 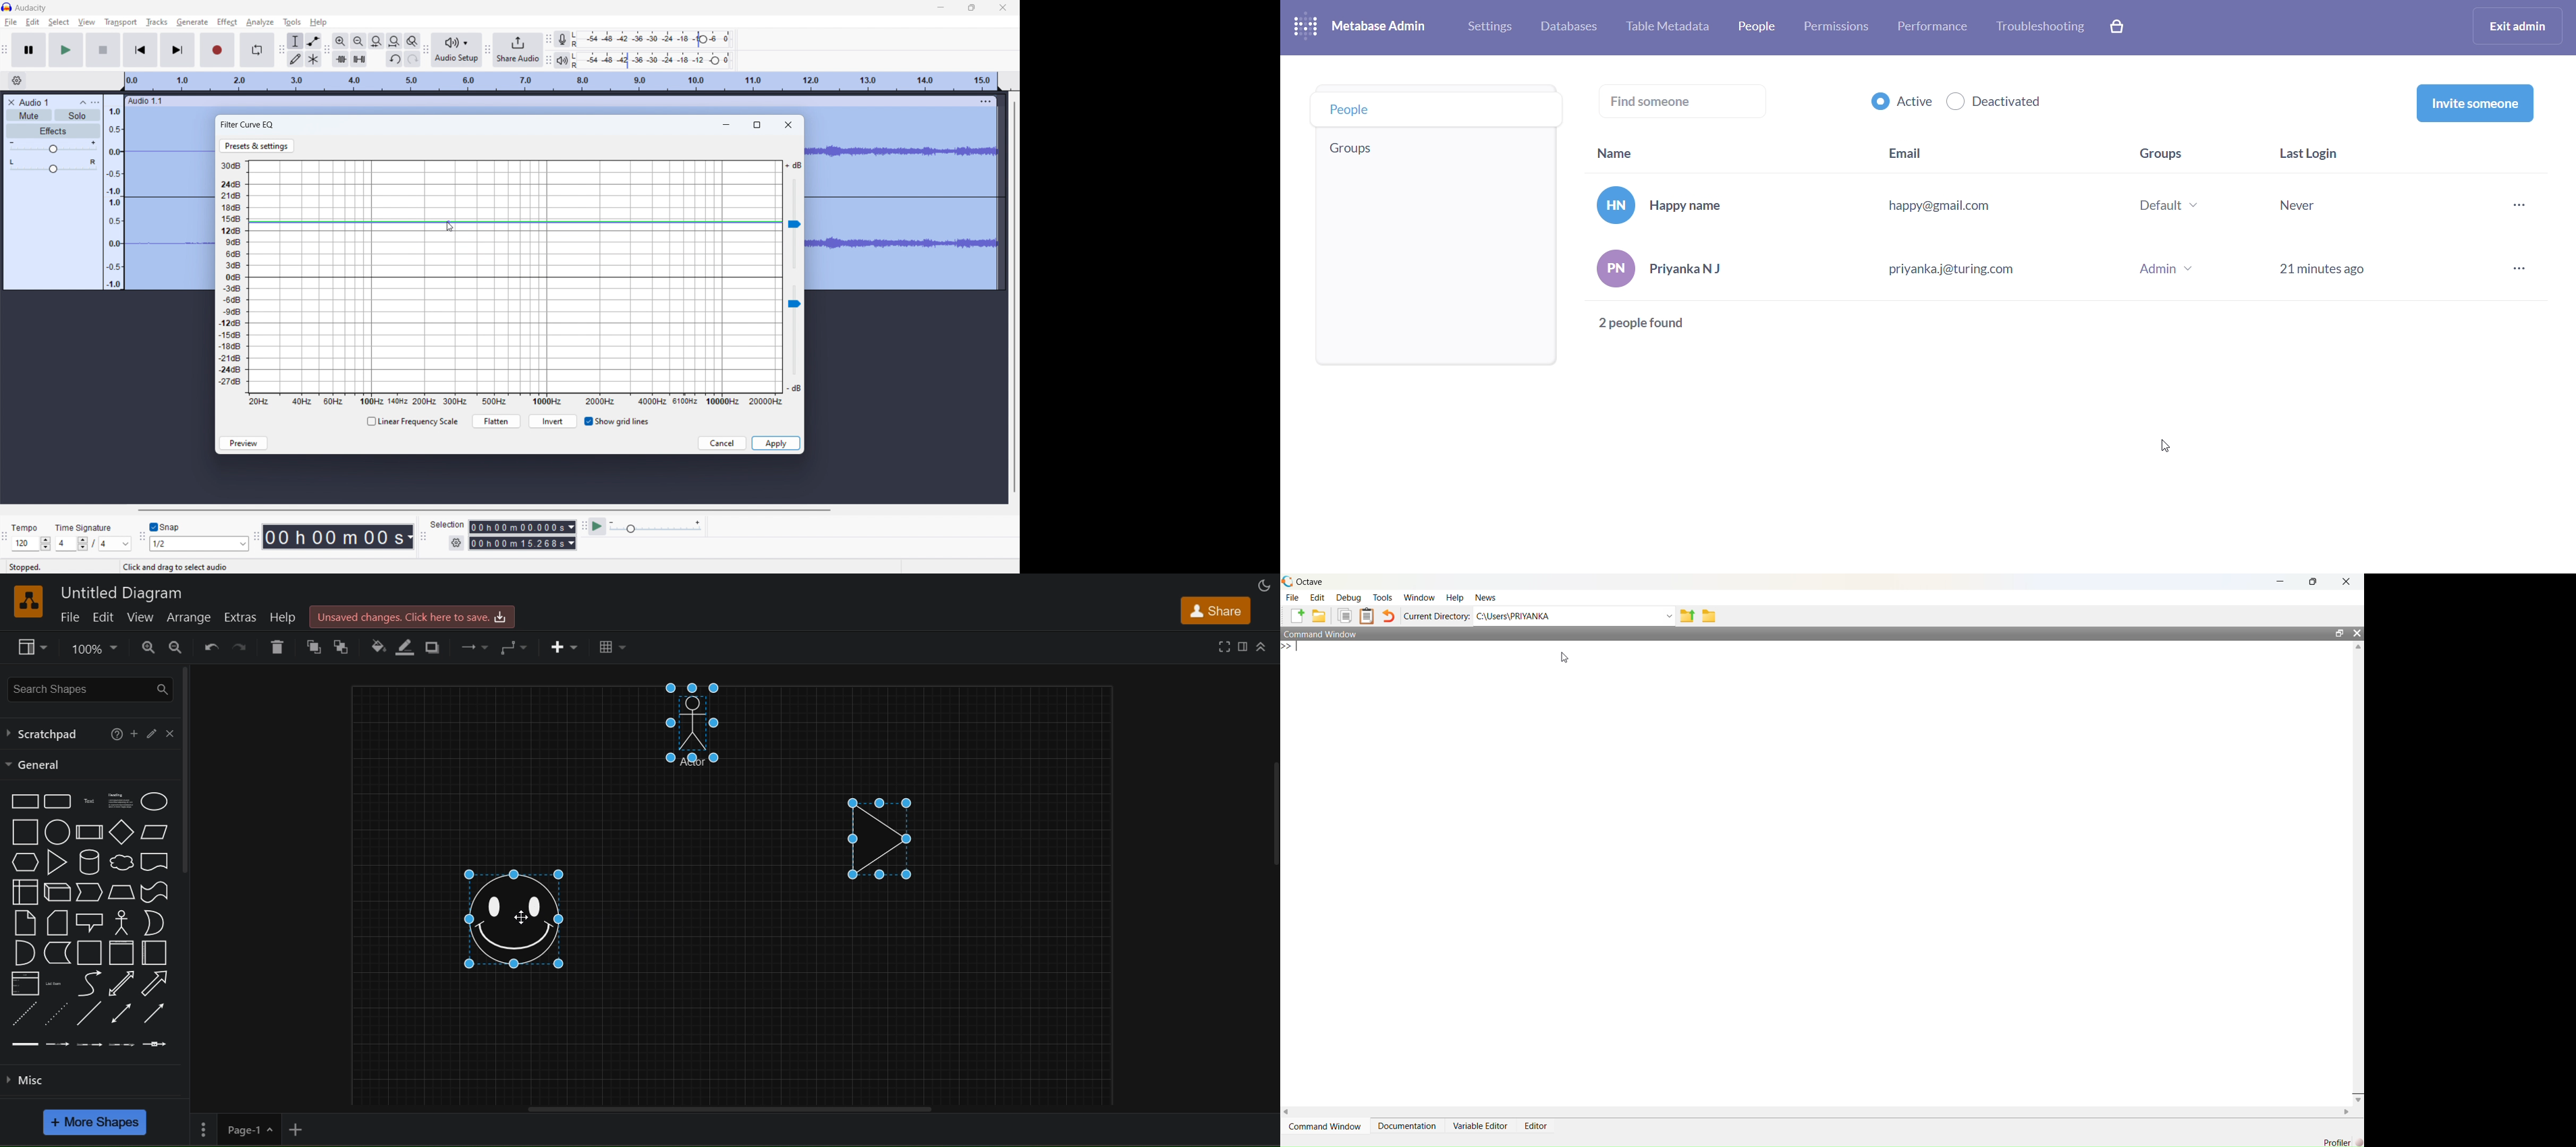 What do you see at coordinates (1708, 616) in the screenshot?
I see `Browse directories` at bounding box center [1708, 616].